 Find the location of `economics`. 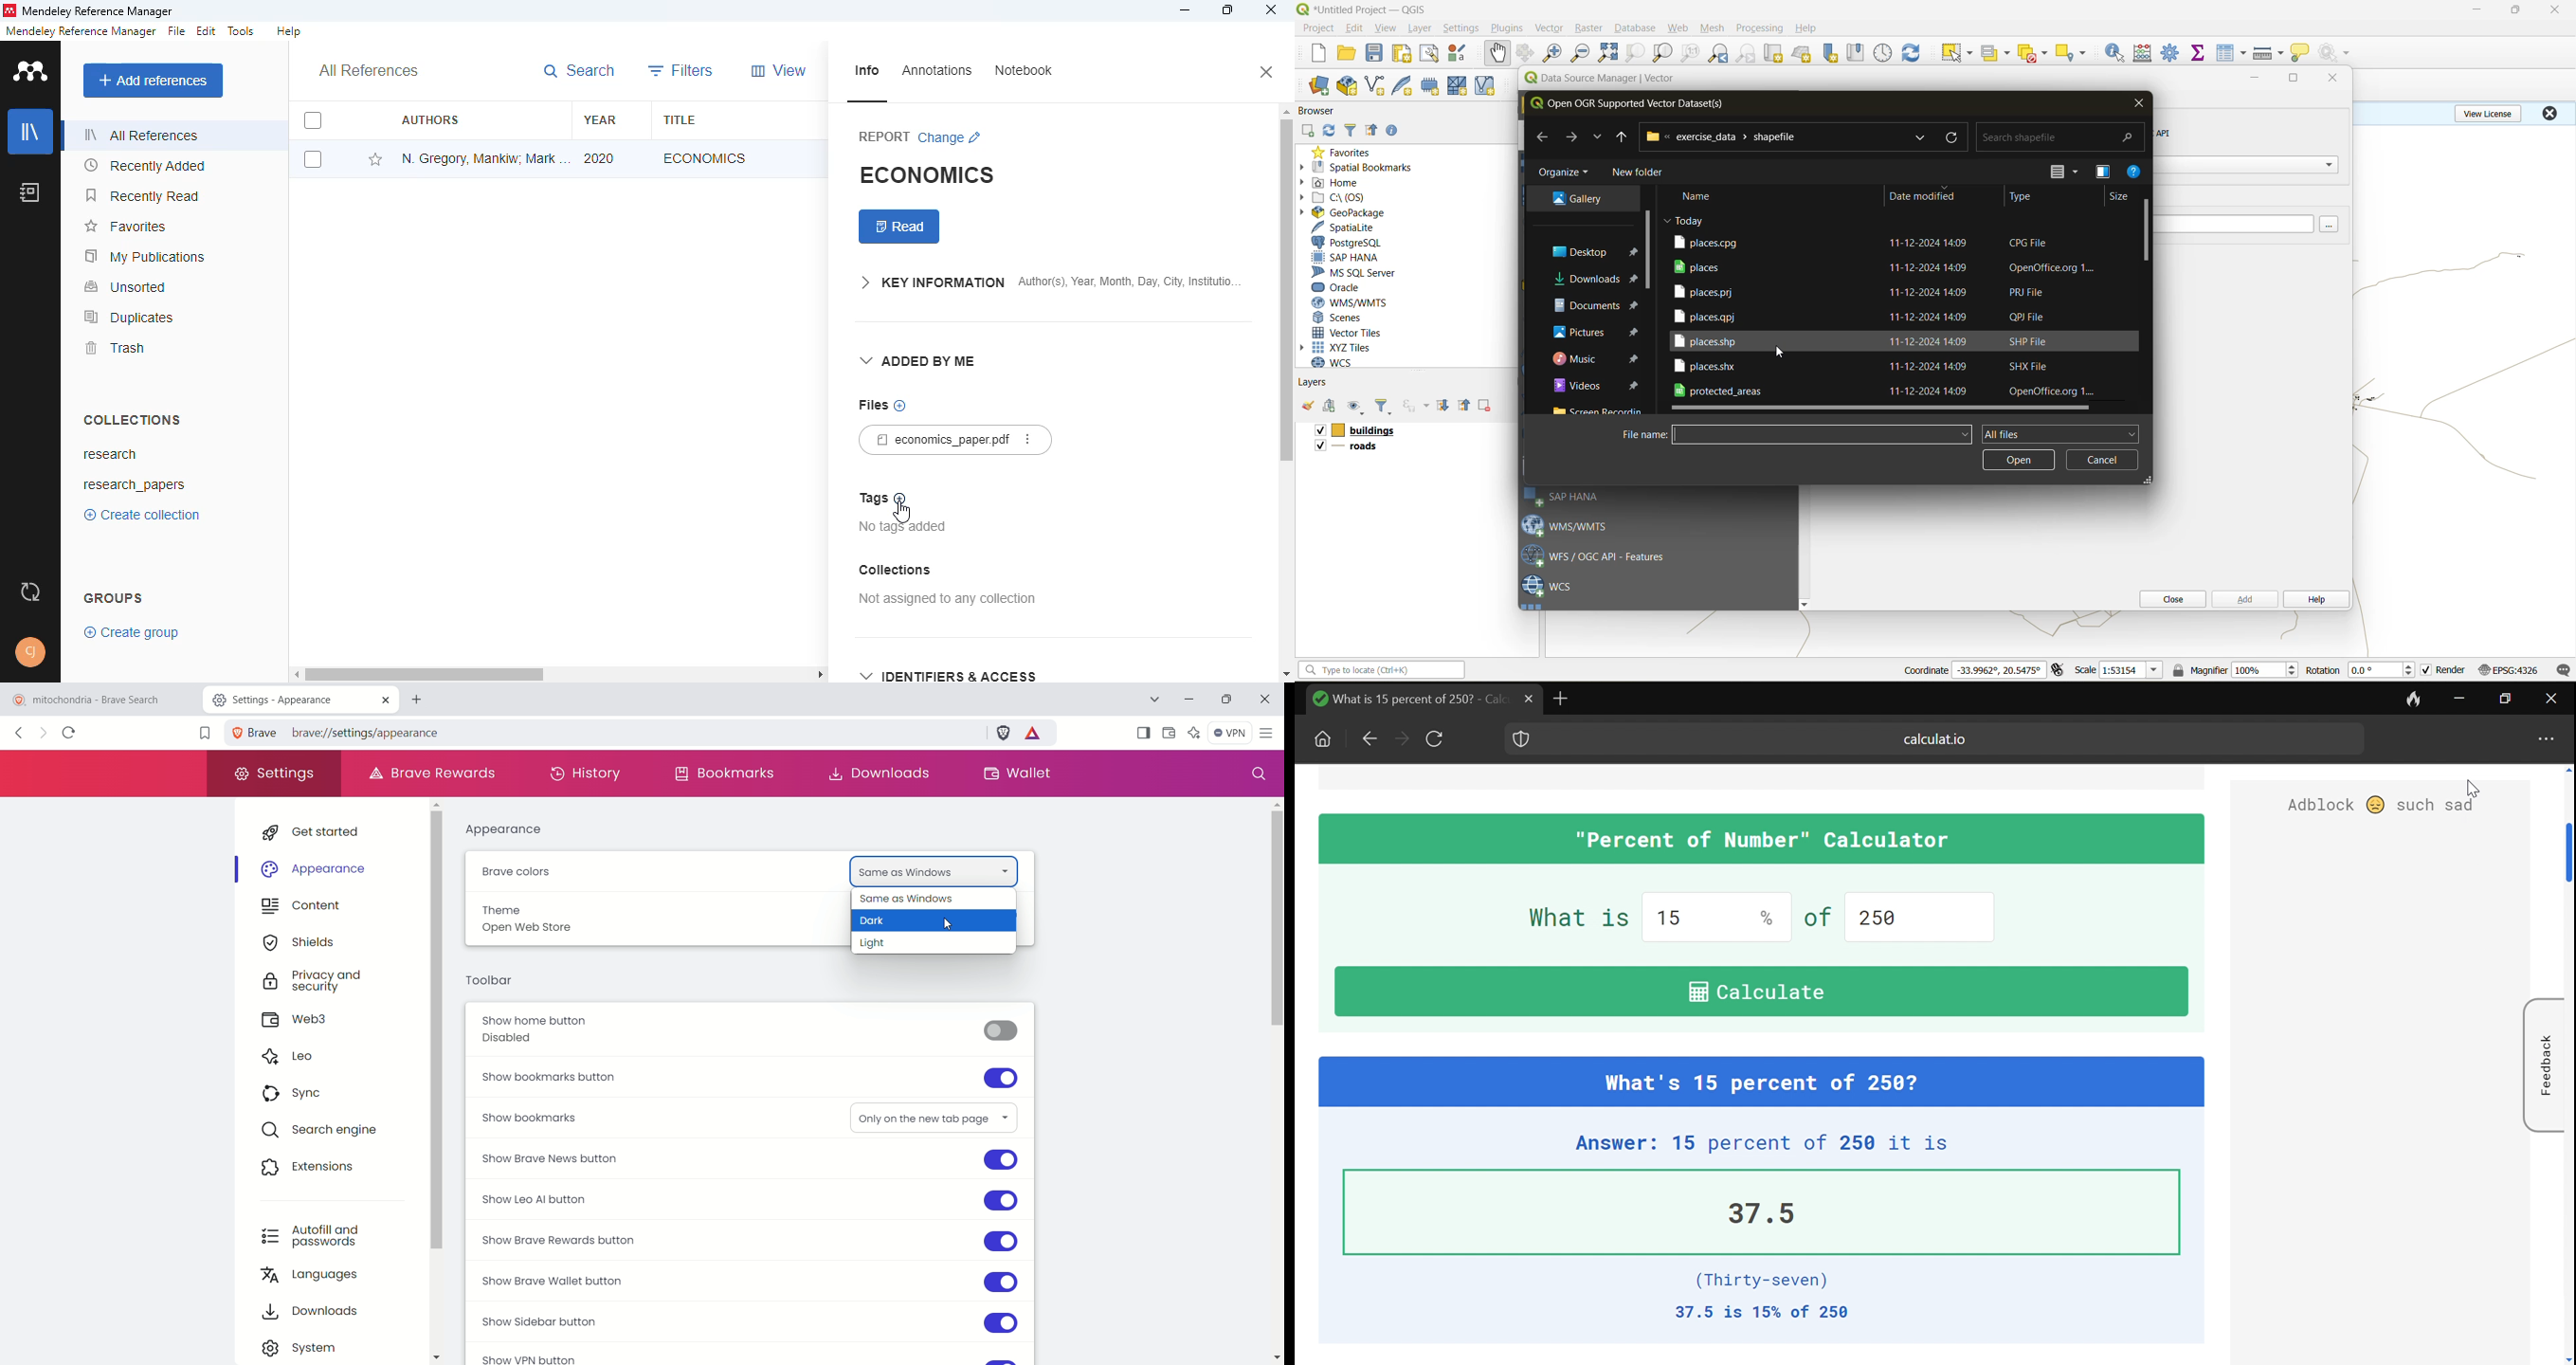

economics is located at coordinates (705, 157).